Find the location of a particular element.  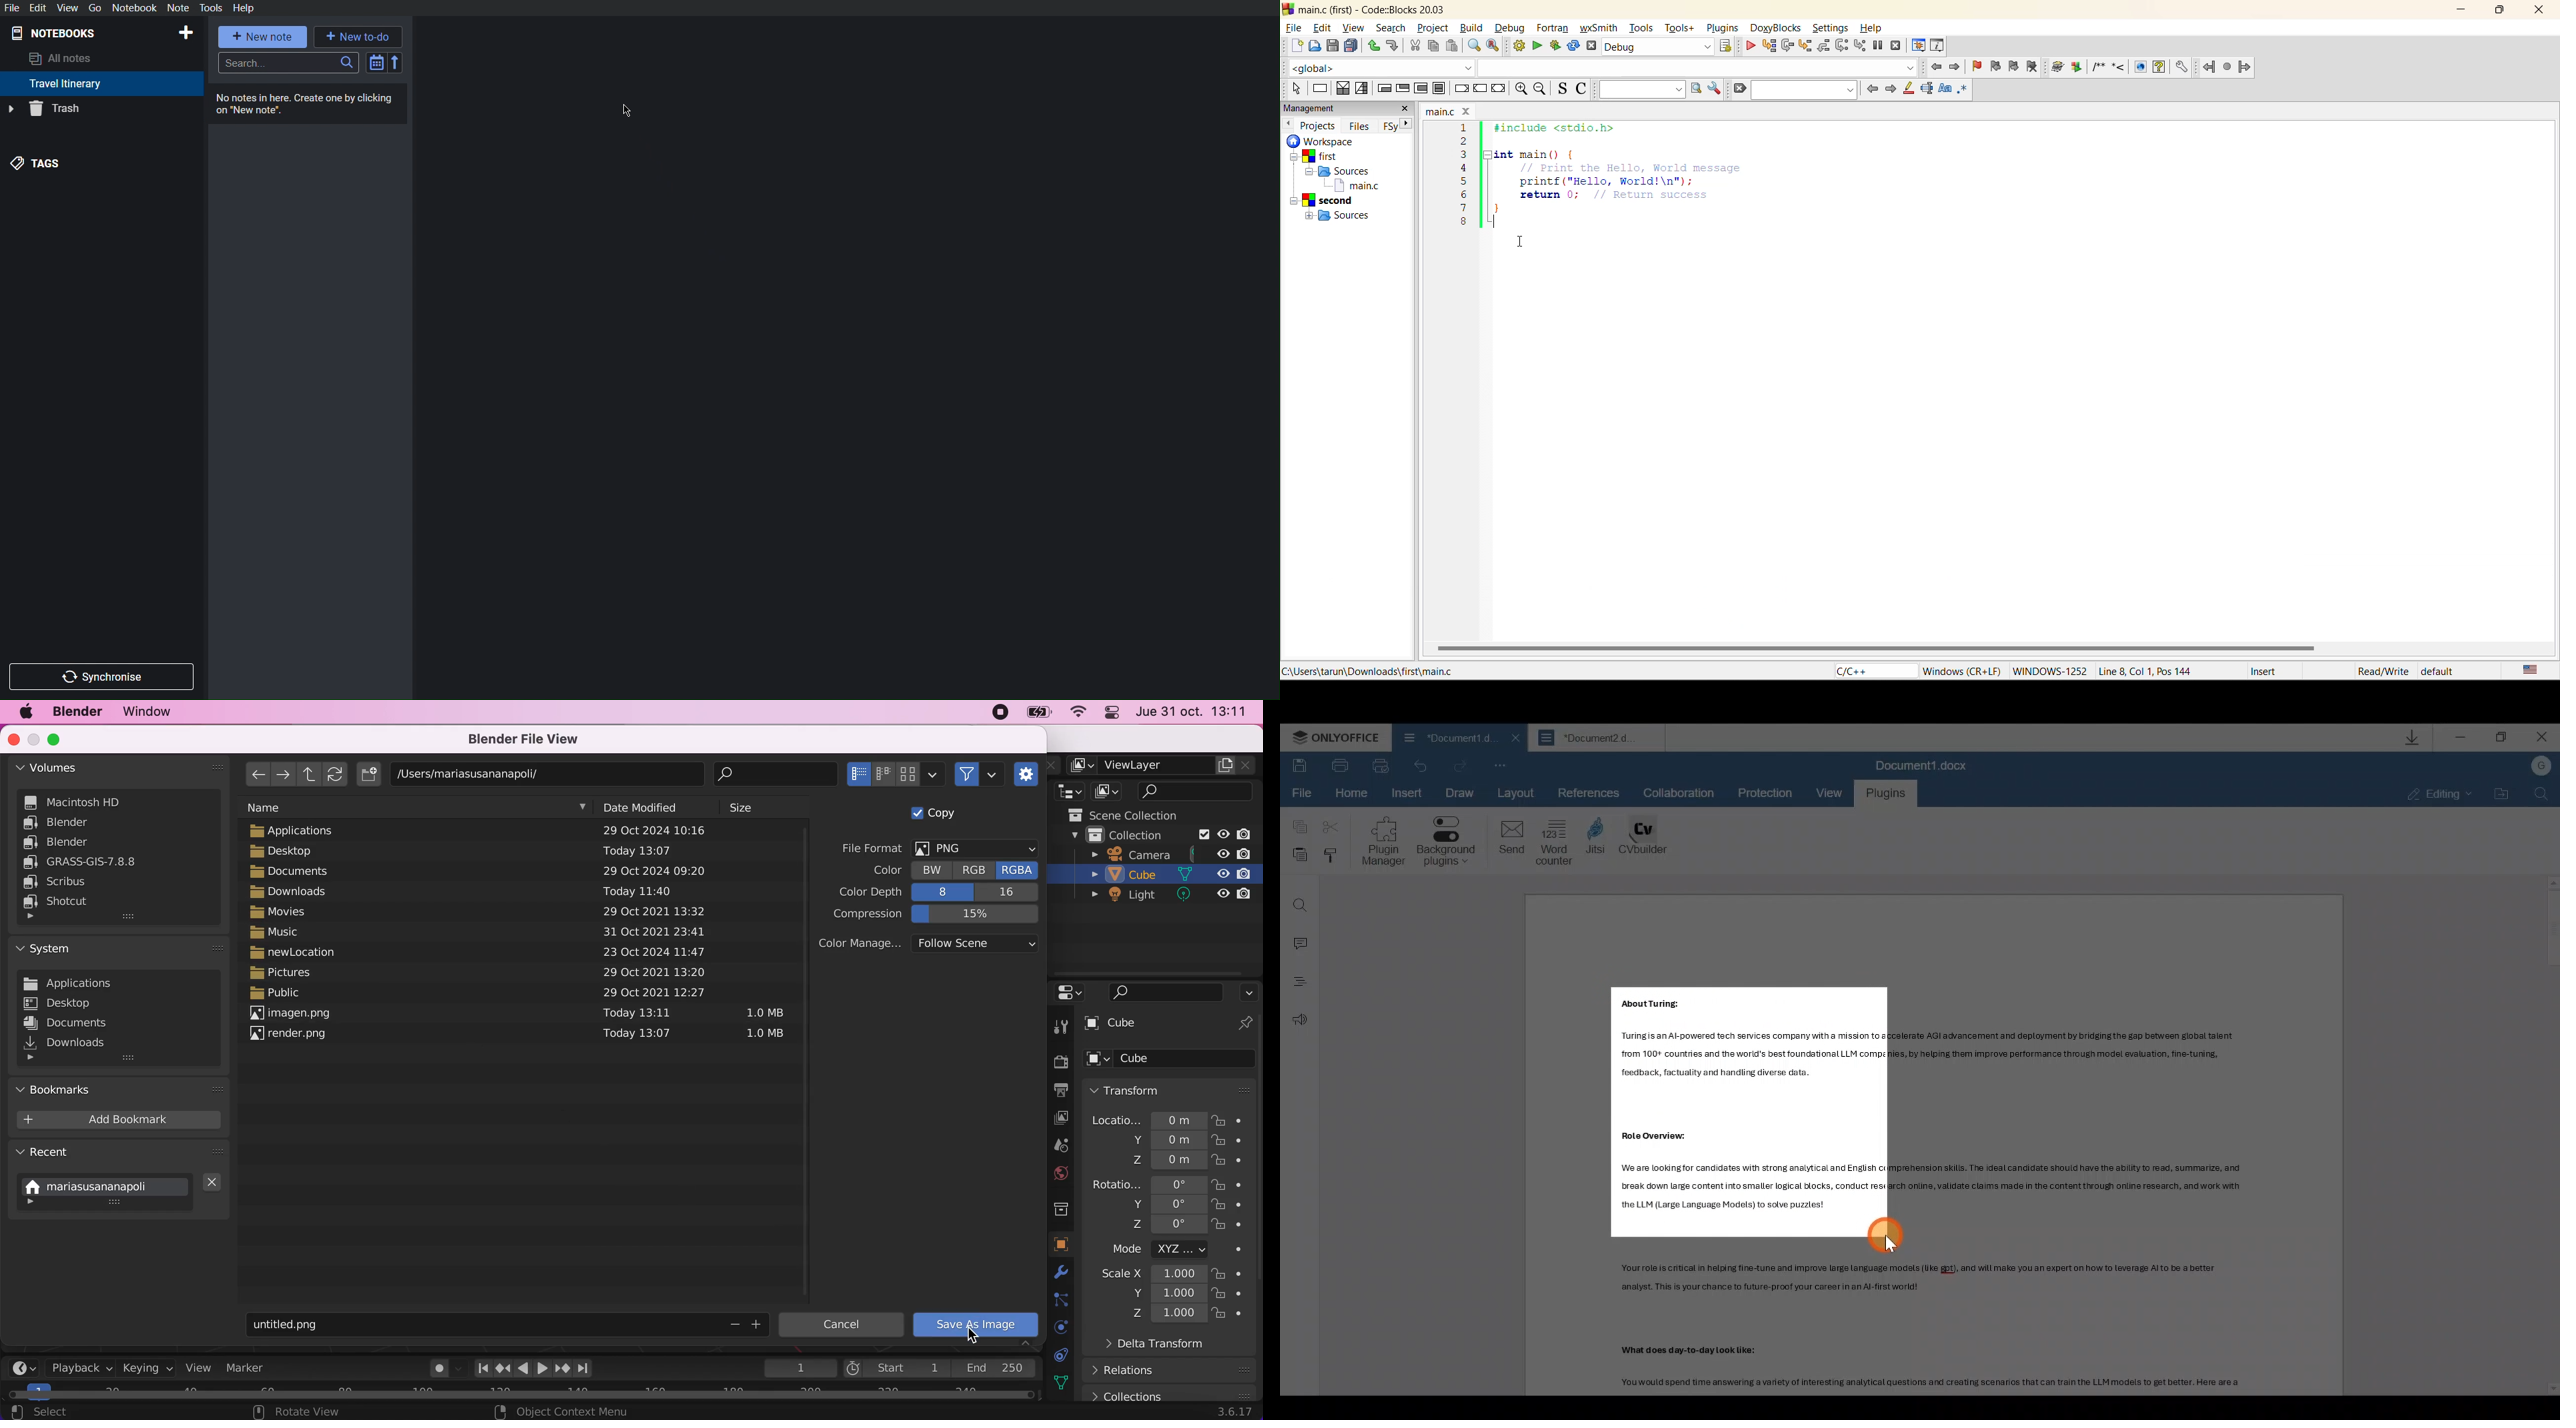

All notes is located at coordinates (59, 59).